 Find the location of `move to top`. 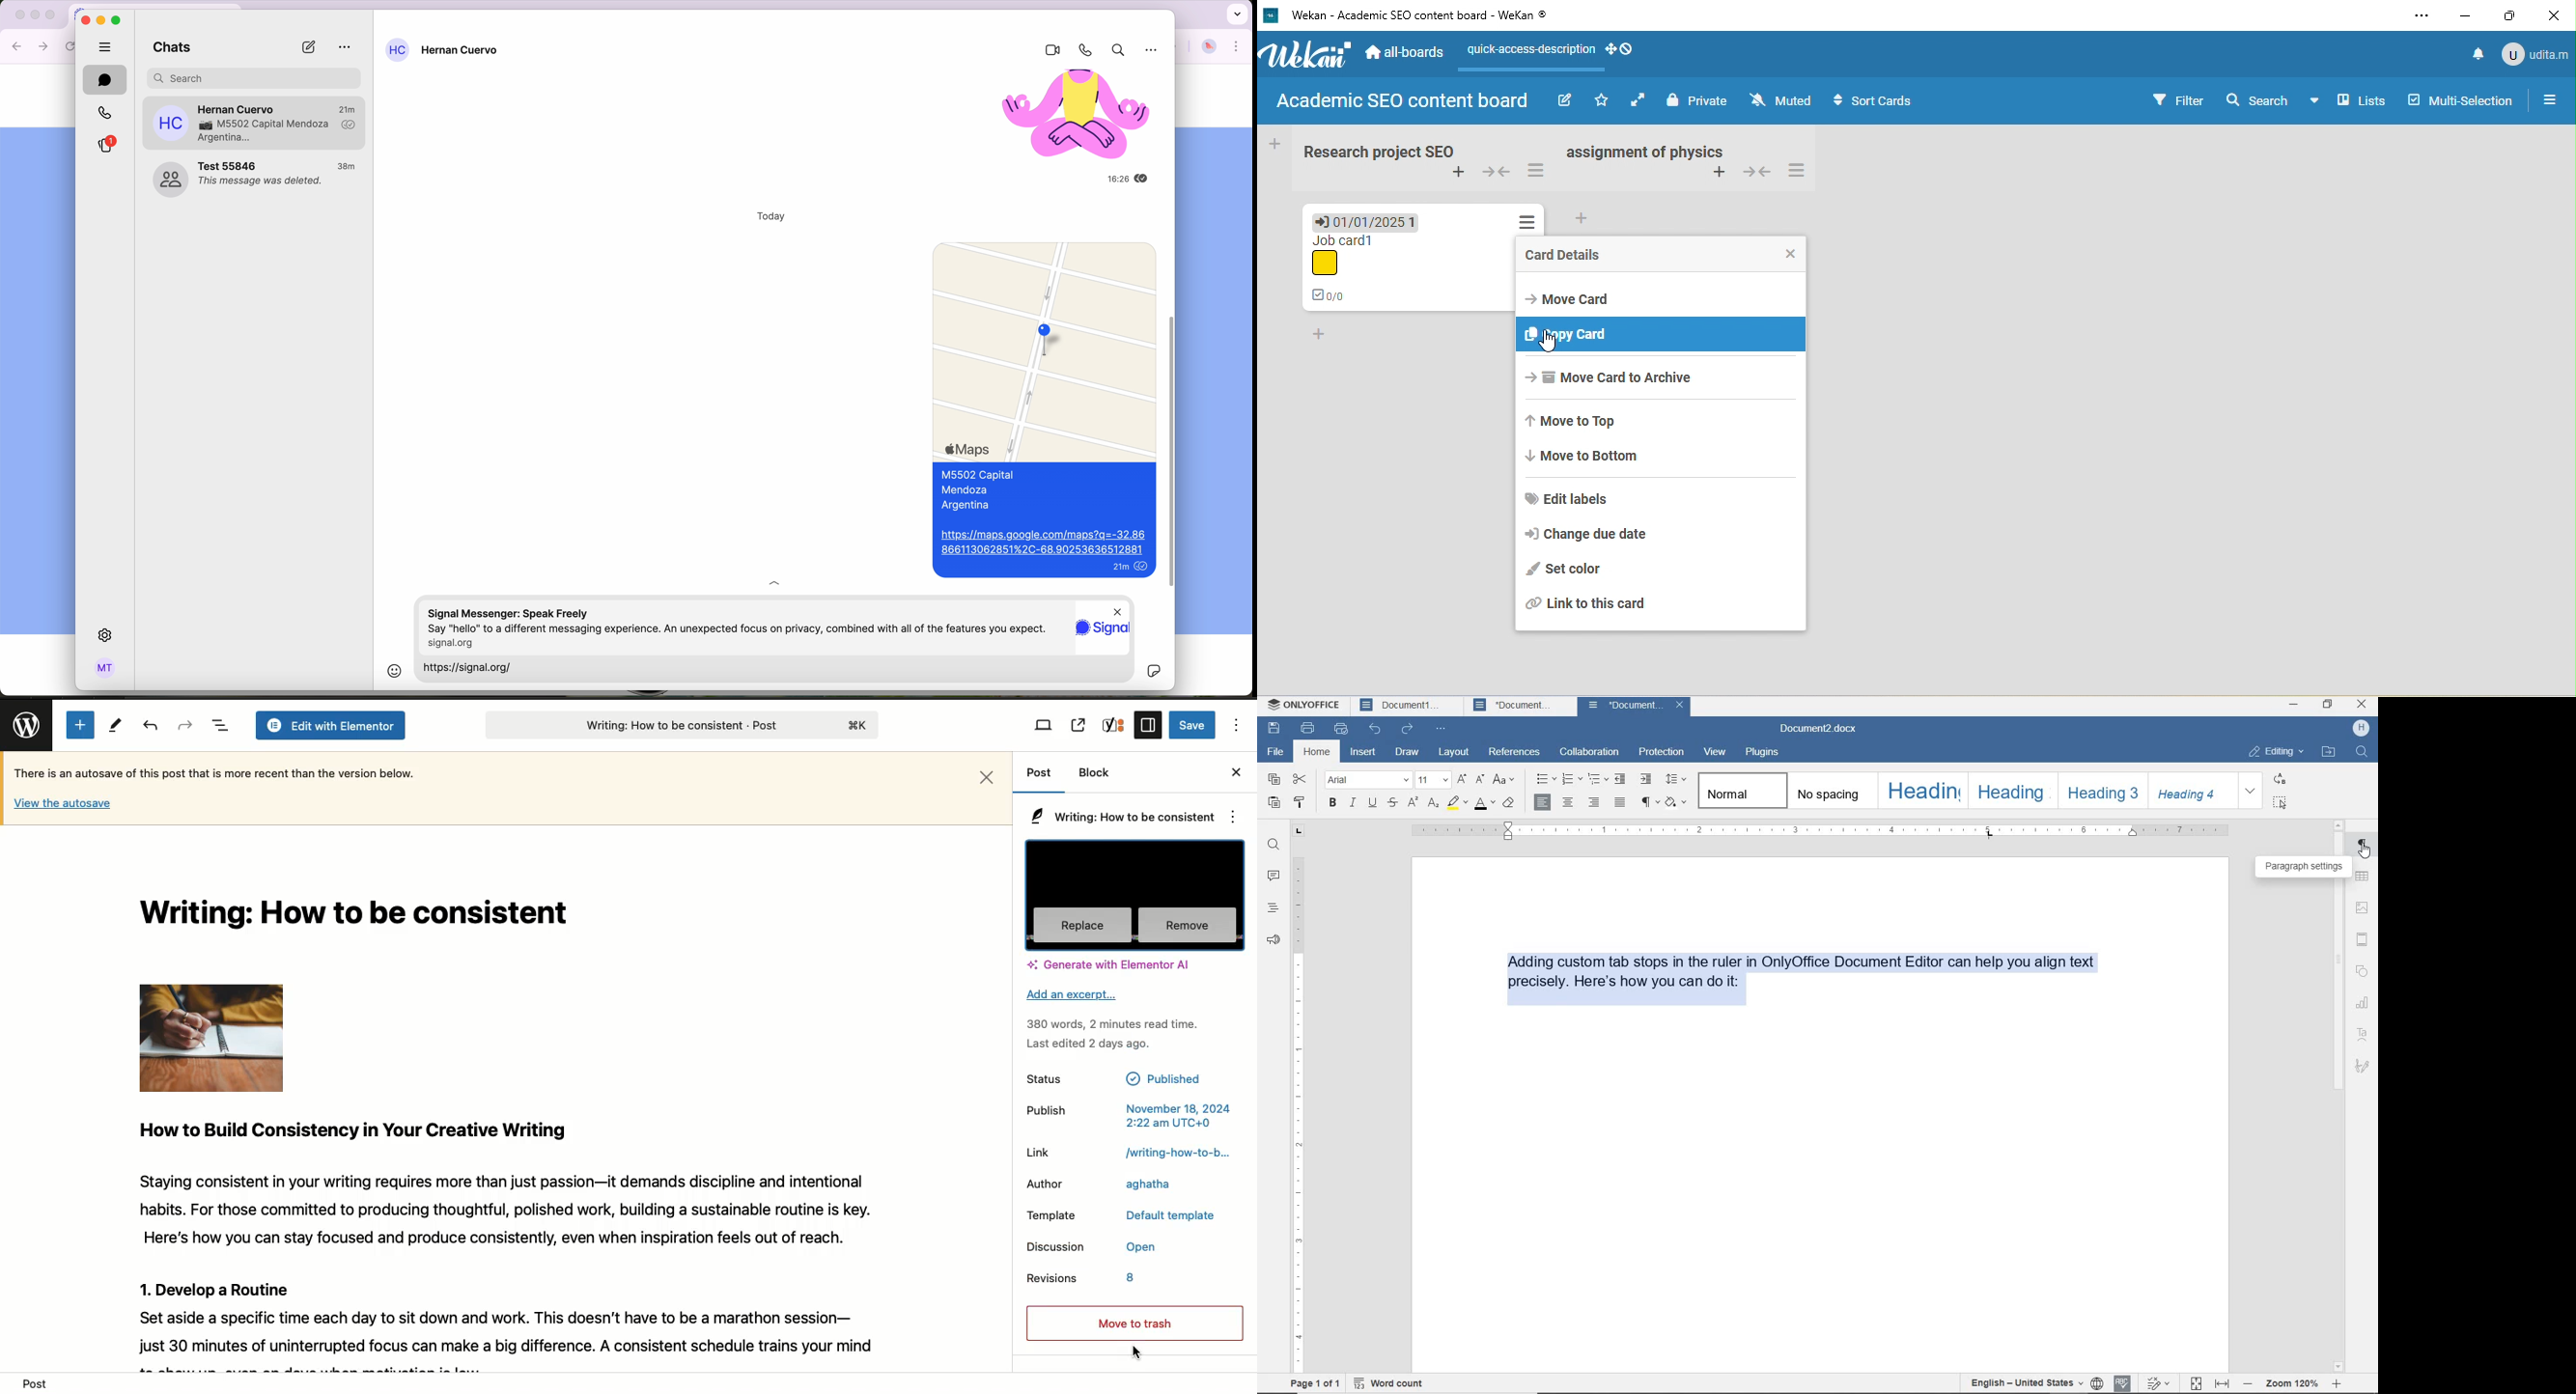

move to top is located at coordinates (1580, 424).